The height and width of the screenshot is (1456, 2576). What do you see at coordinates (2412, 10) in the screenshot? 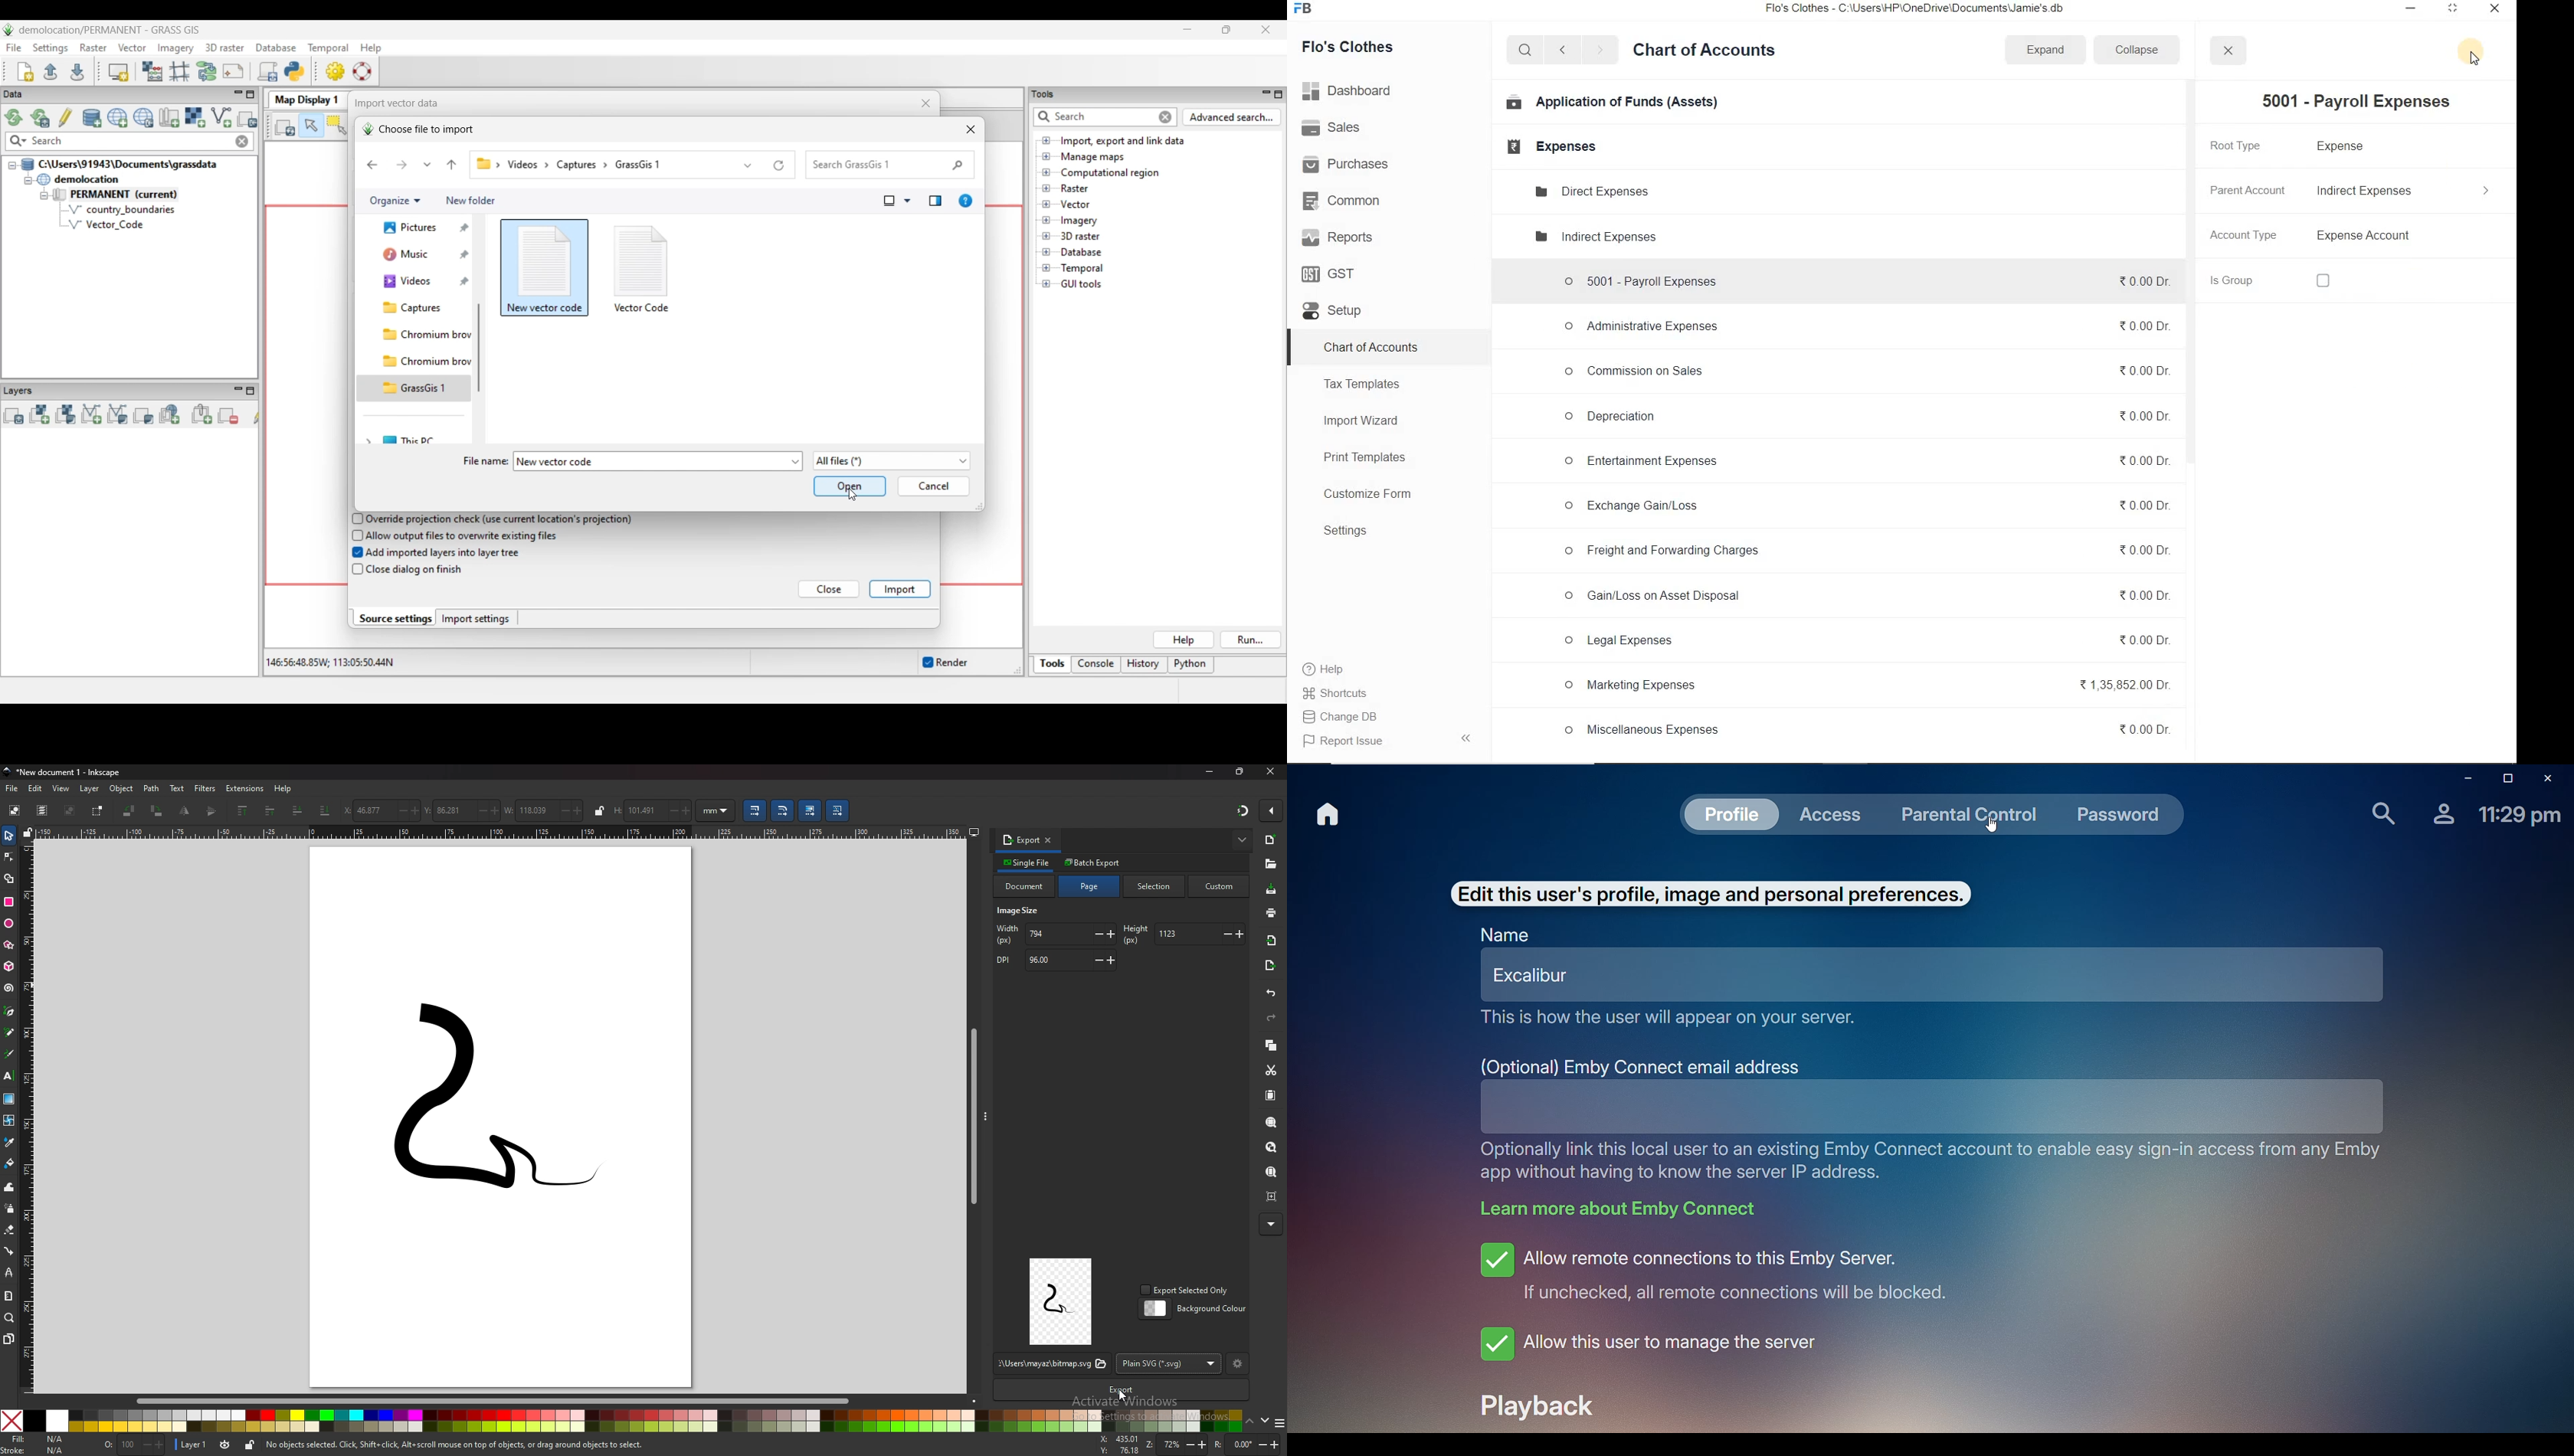
I see `minimize` at bounding box center [2412, 10].